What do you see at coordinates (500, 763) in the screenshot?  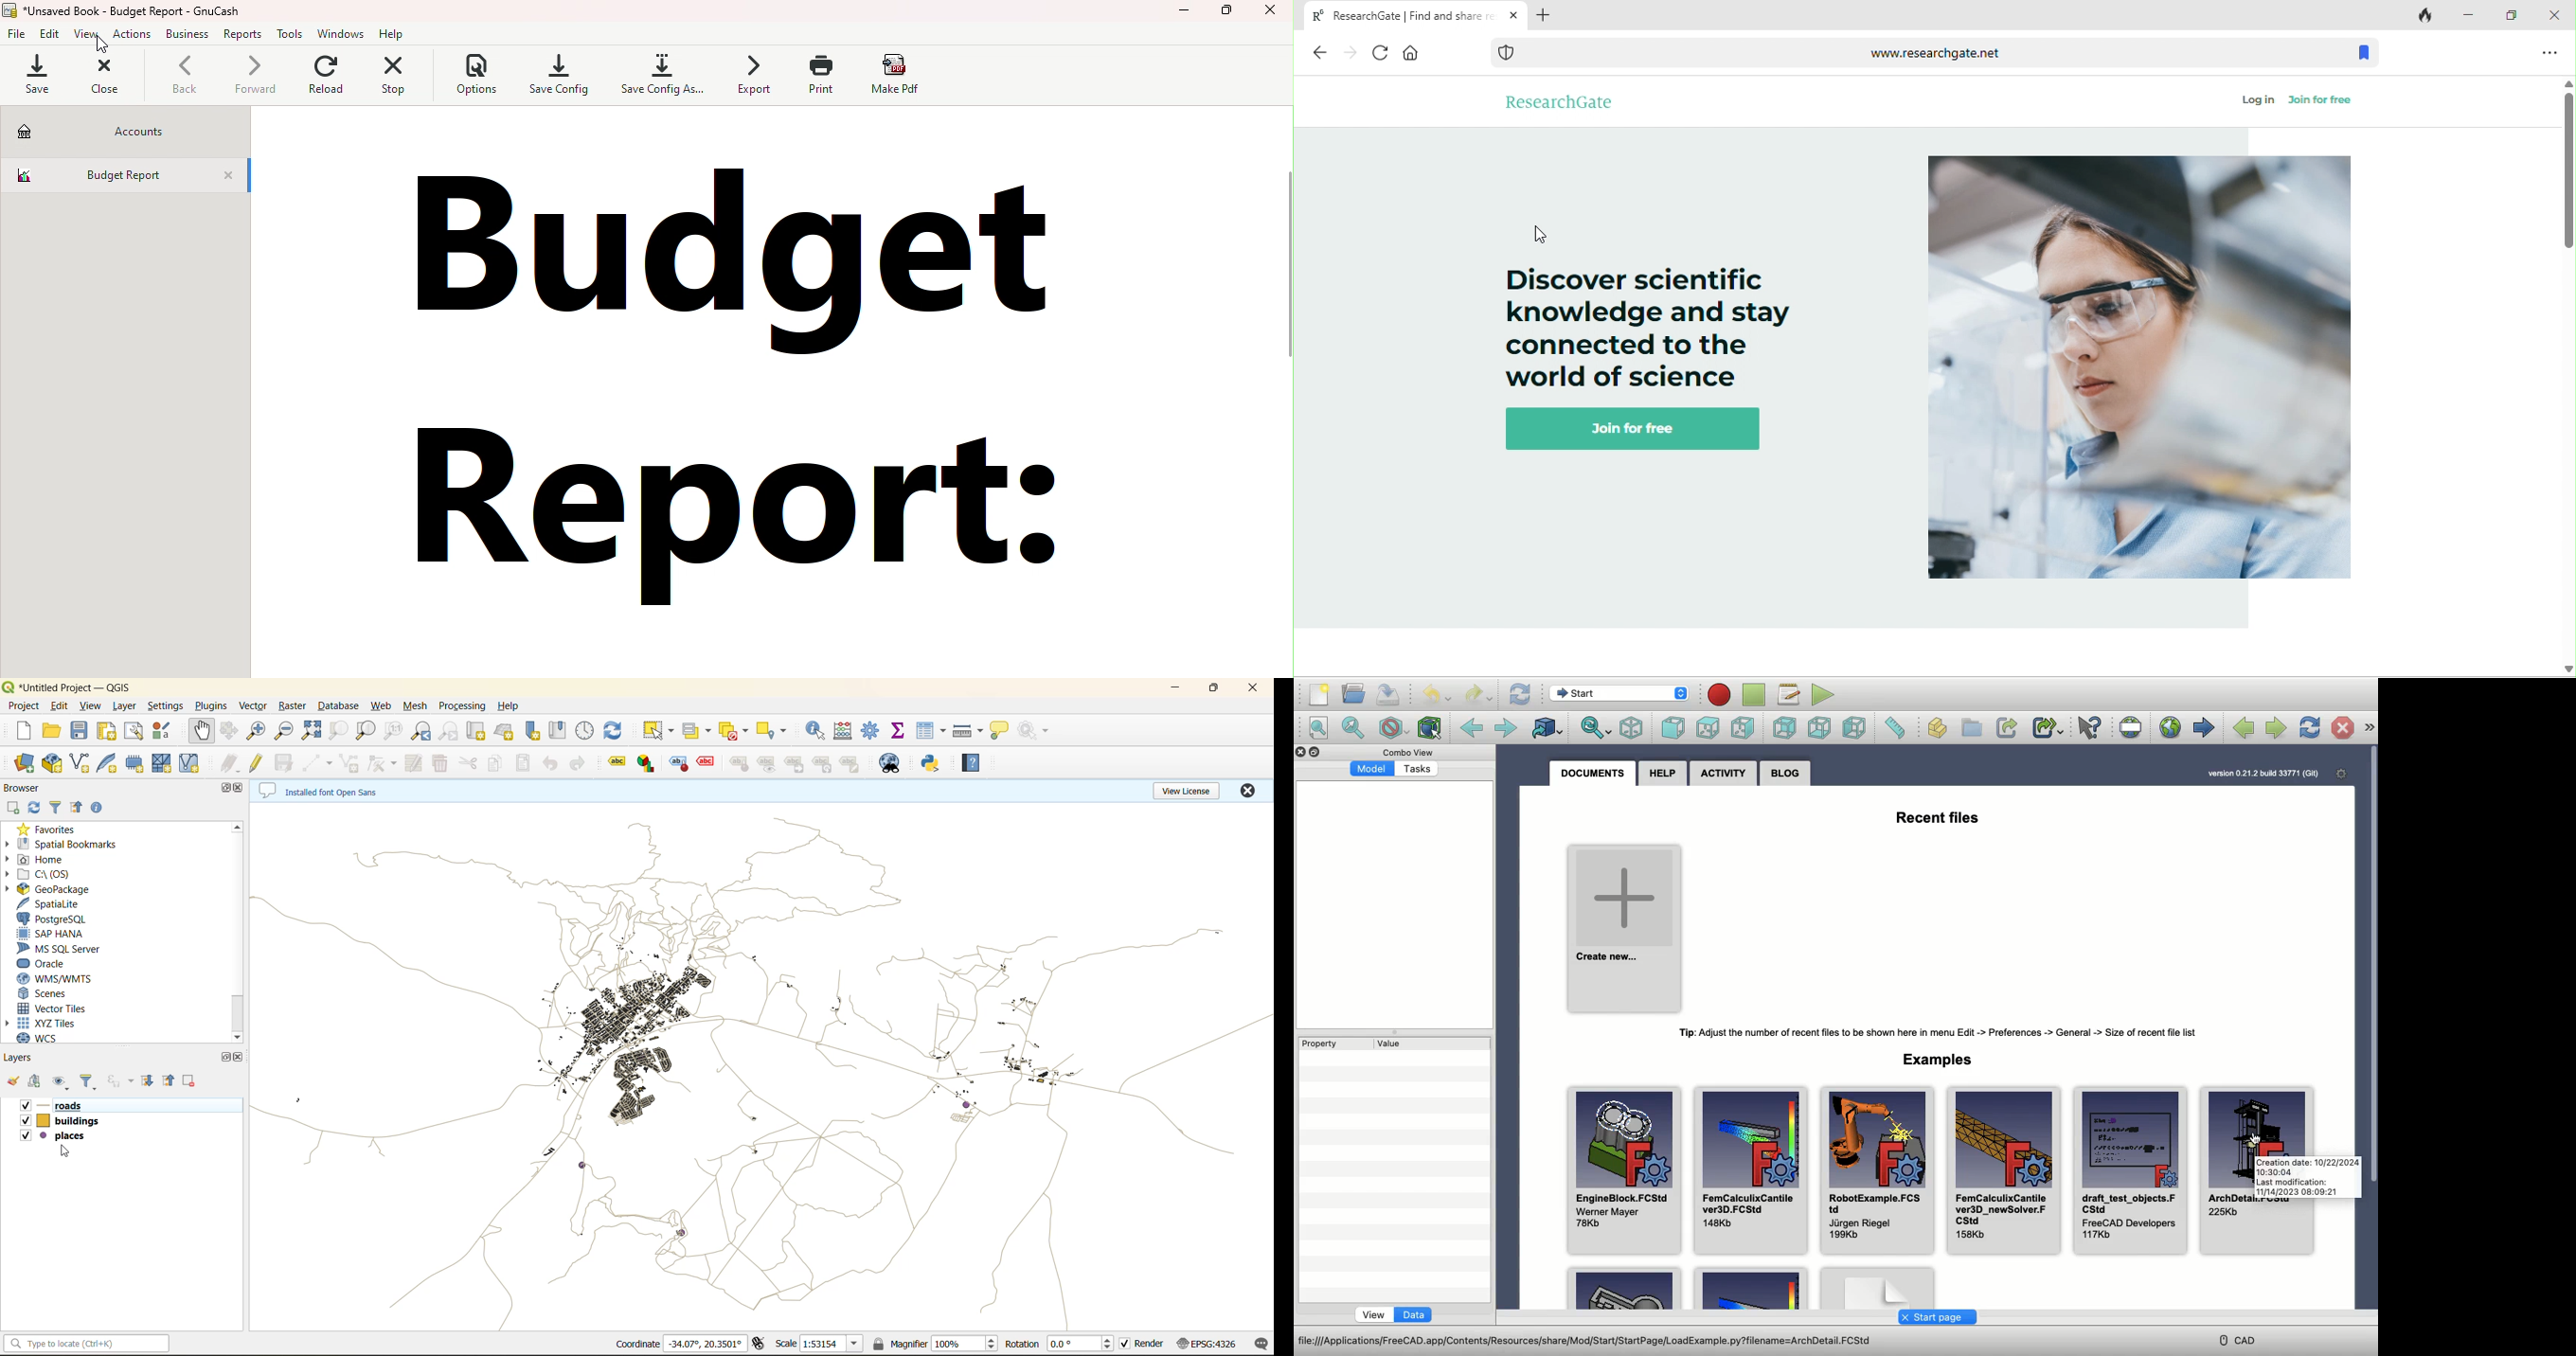 I see `copy` at bounding box center [500, 763].